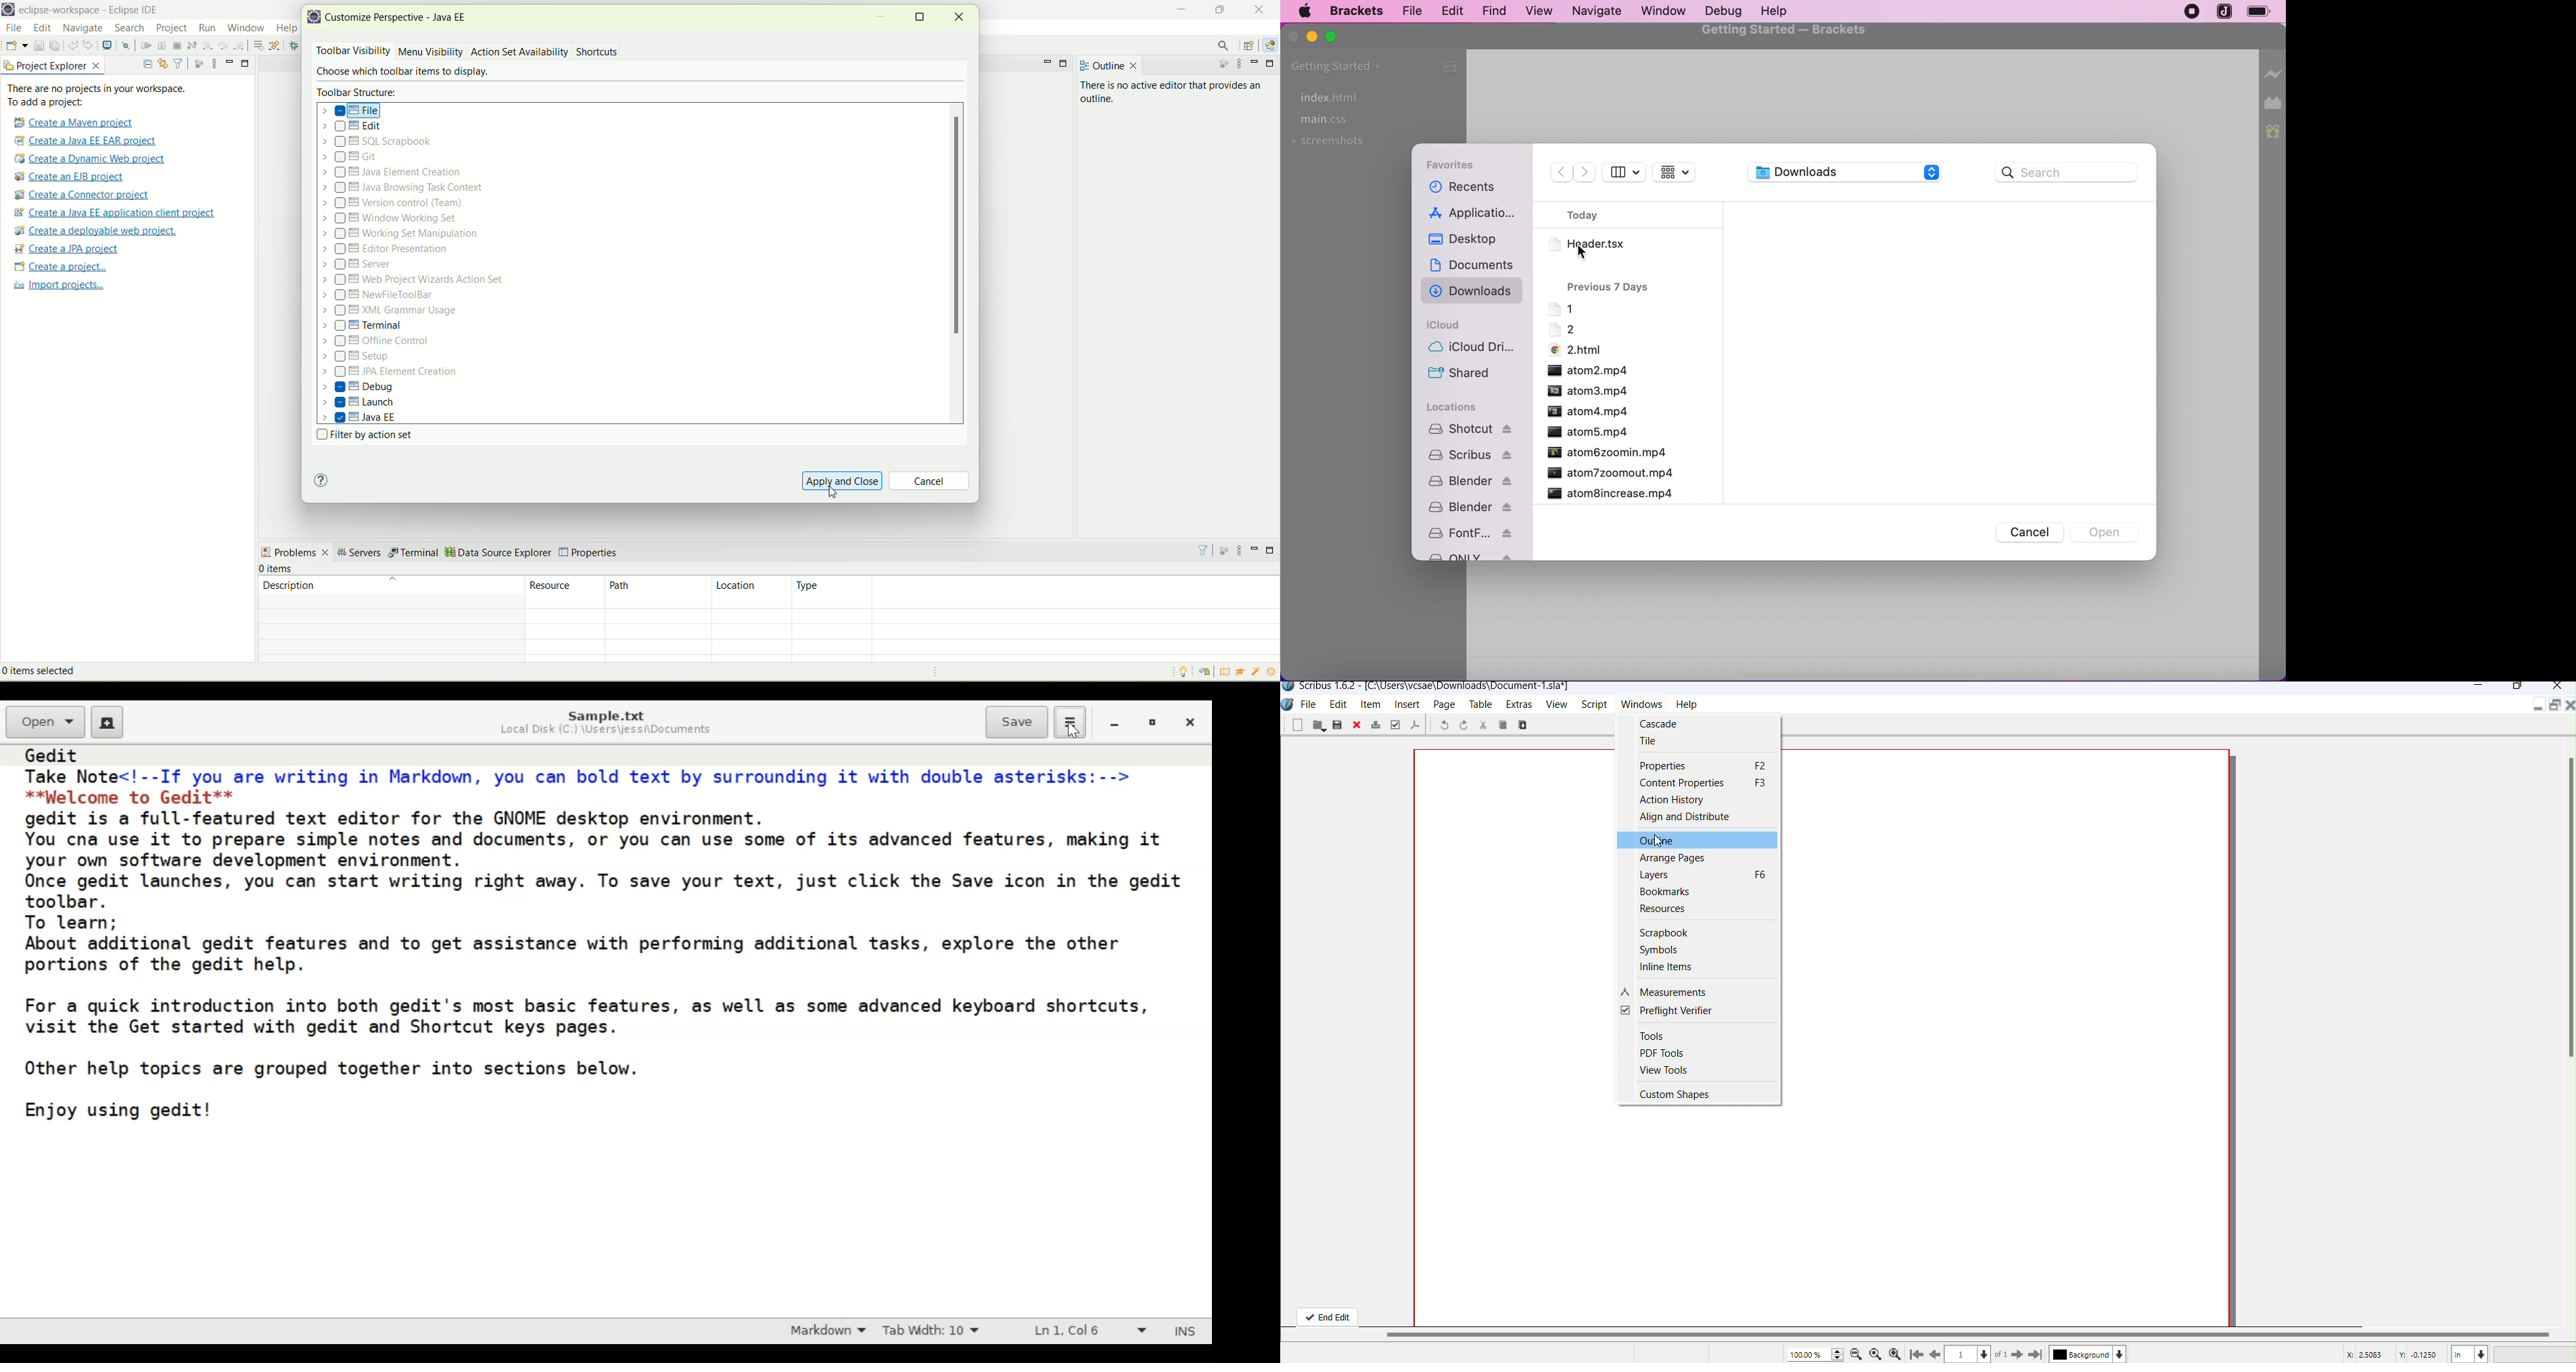  Describe the element at coordinates (1470, 507) in the screenshot. I see `blender` at that location.